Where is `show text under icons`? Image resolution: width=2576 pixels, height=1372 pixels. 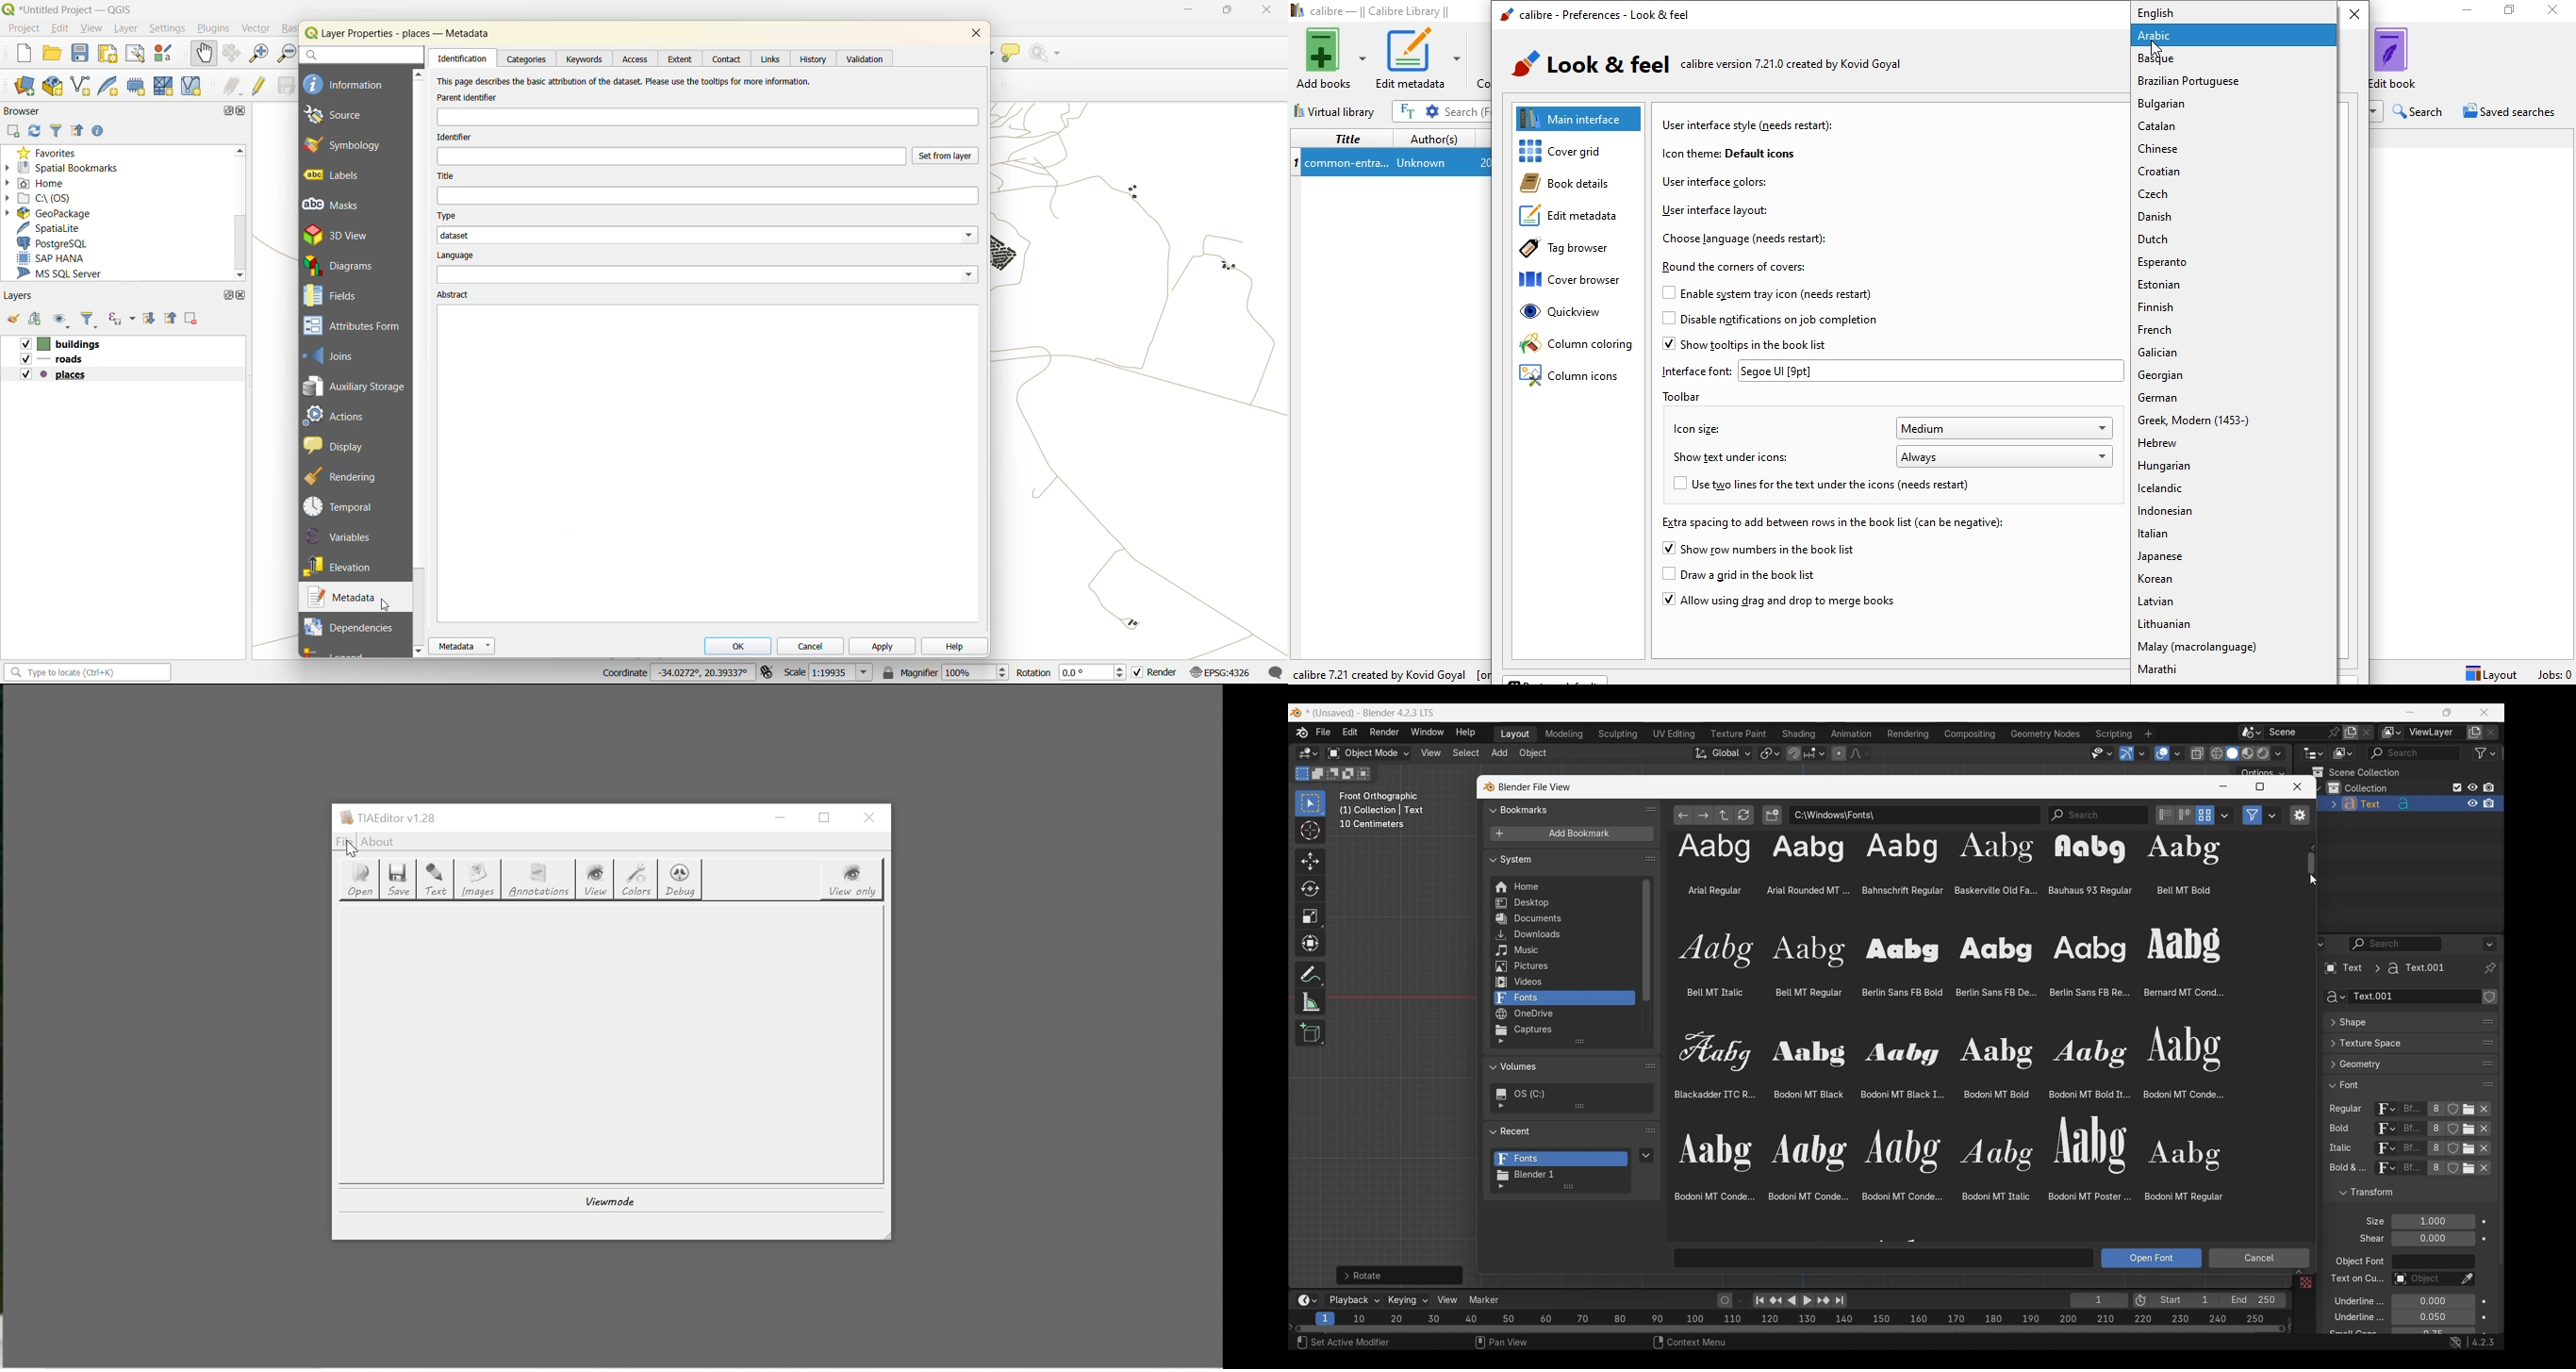 show text under icons is located at coordinates (1735, 459).